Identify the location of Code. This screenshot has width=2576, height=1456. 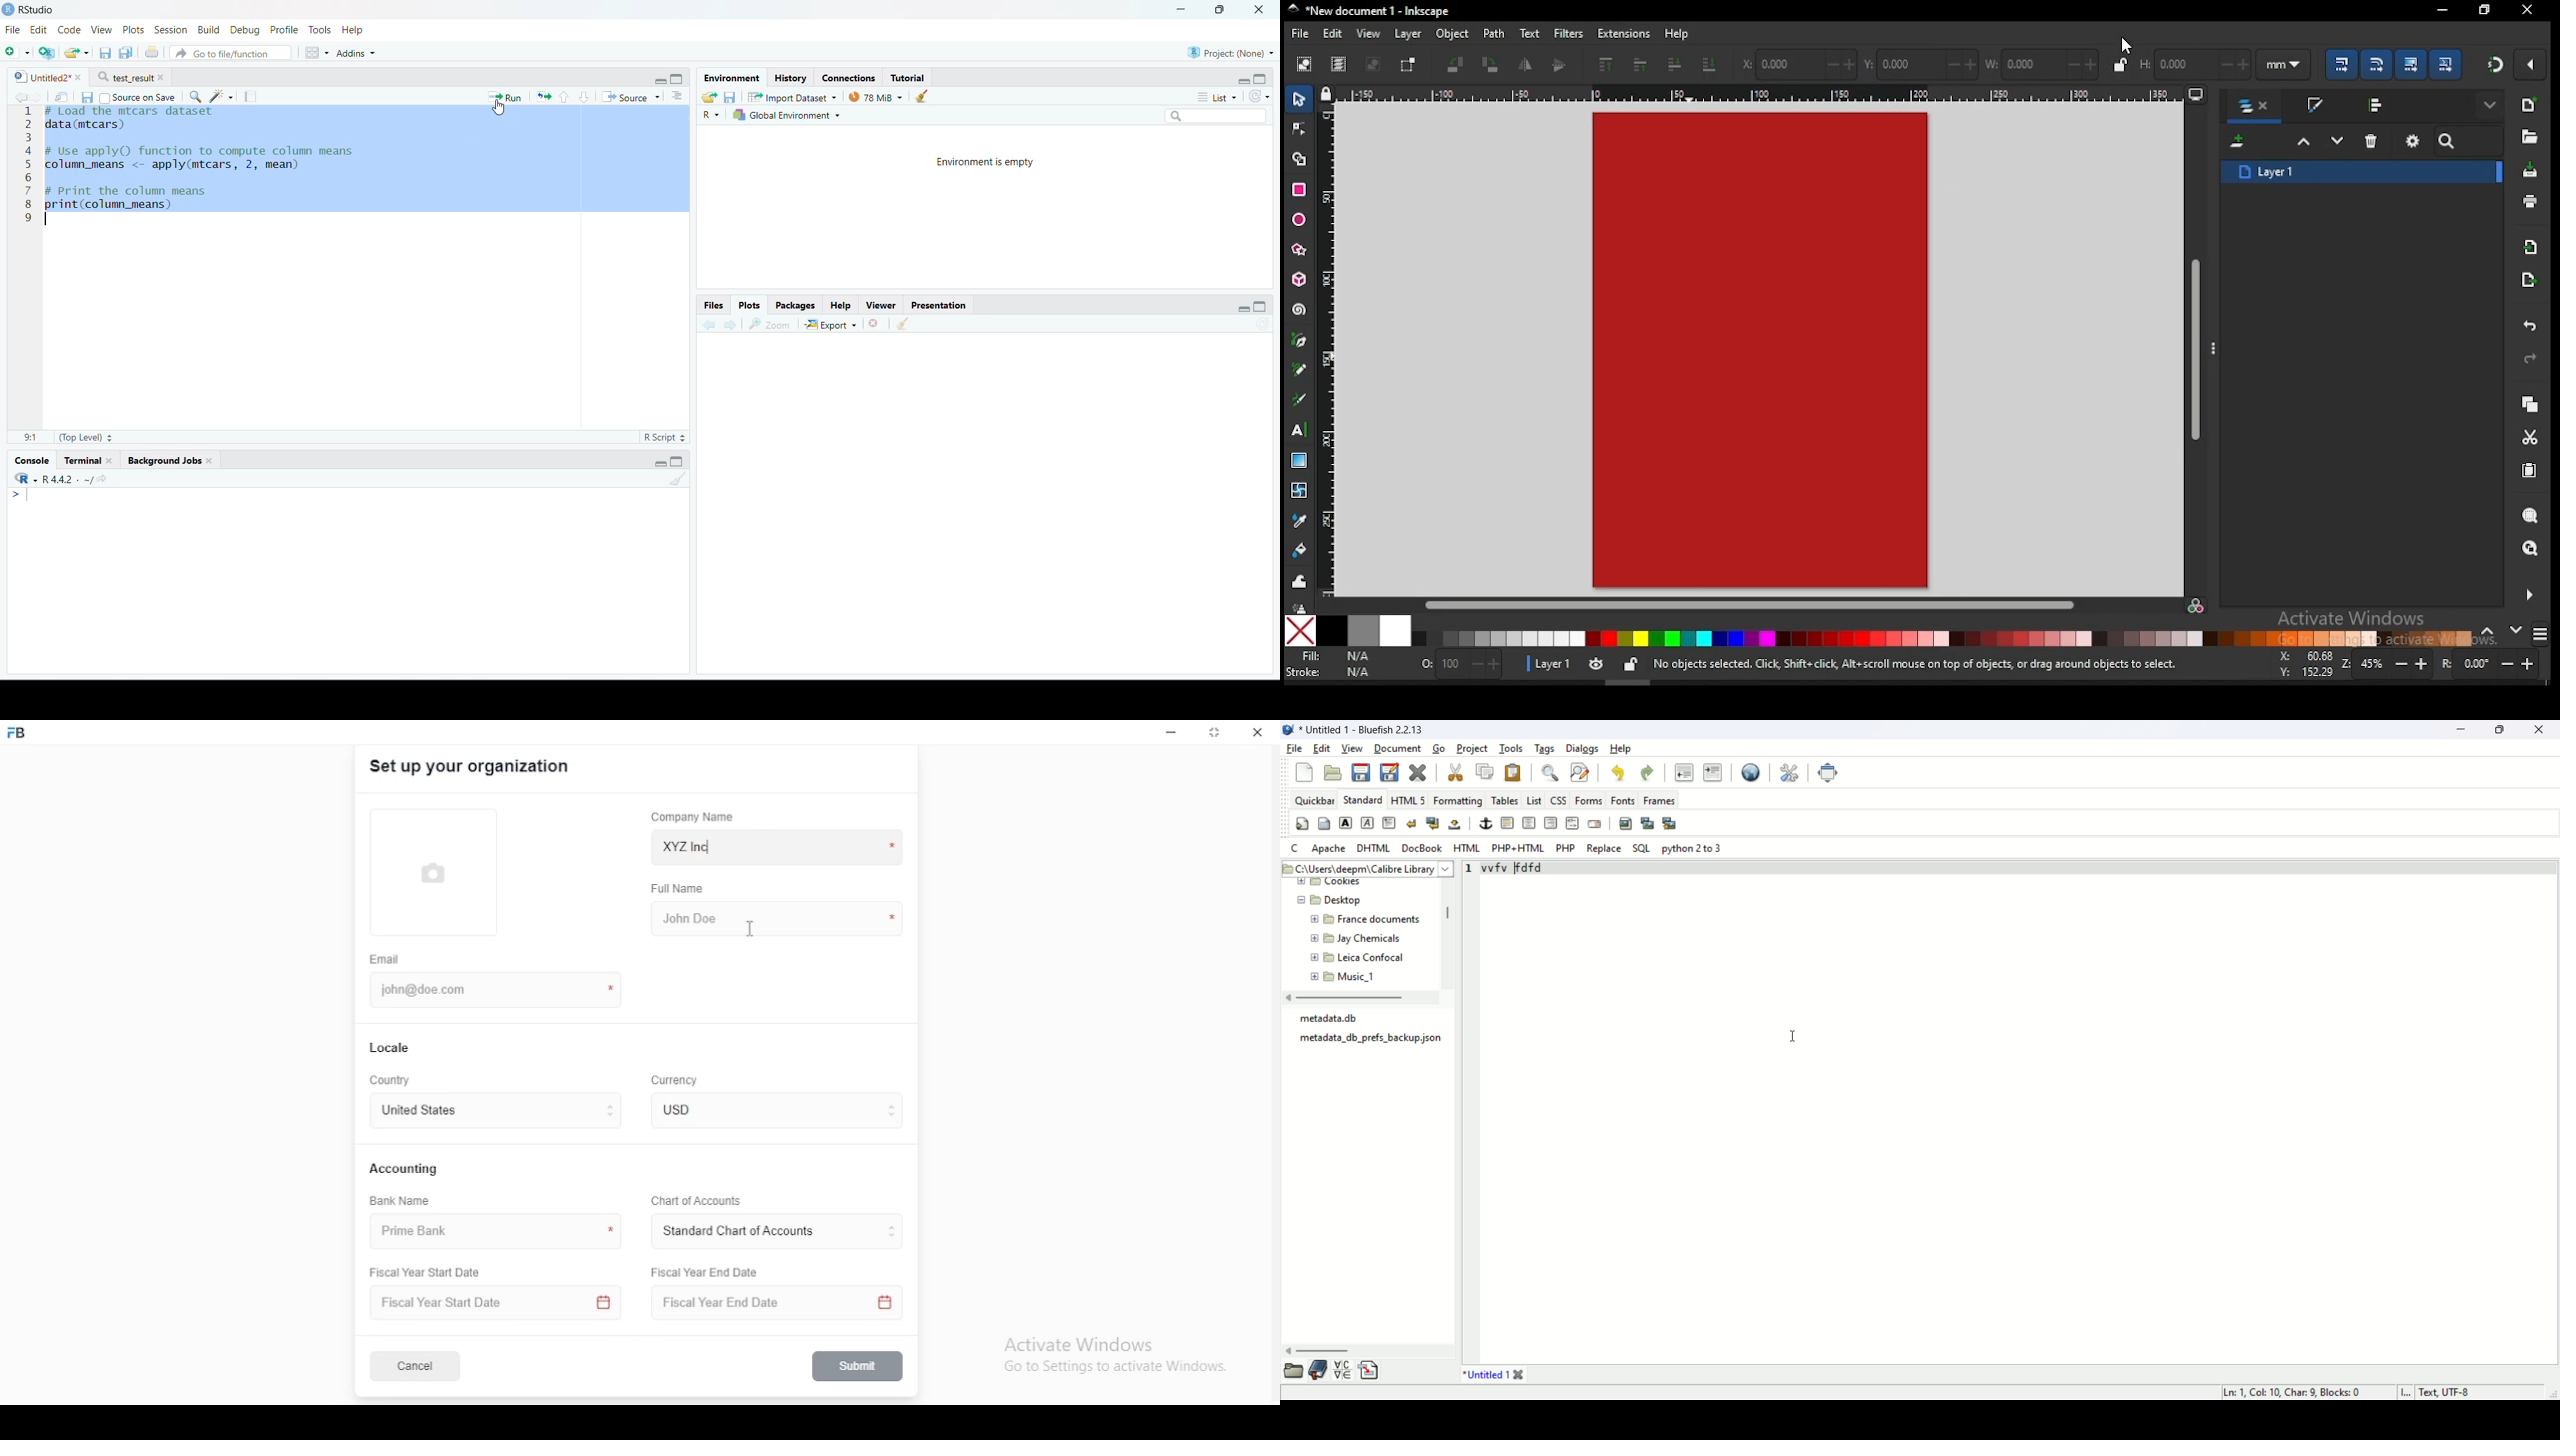
(68, 29).